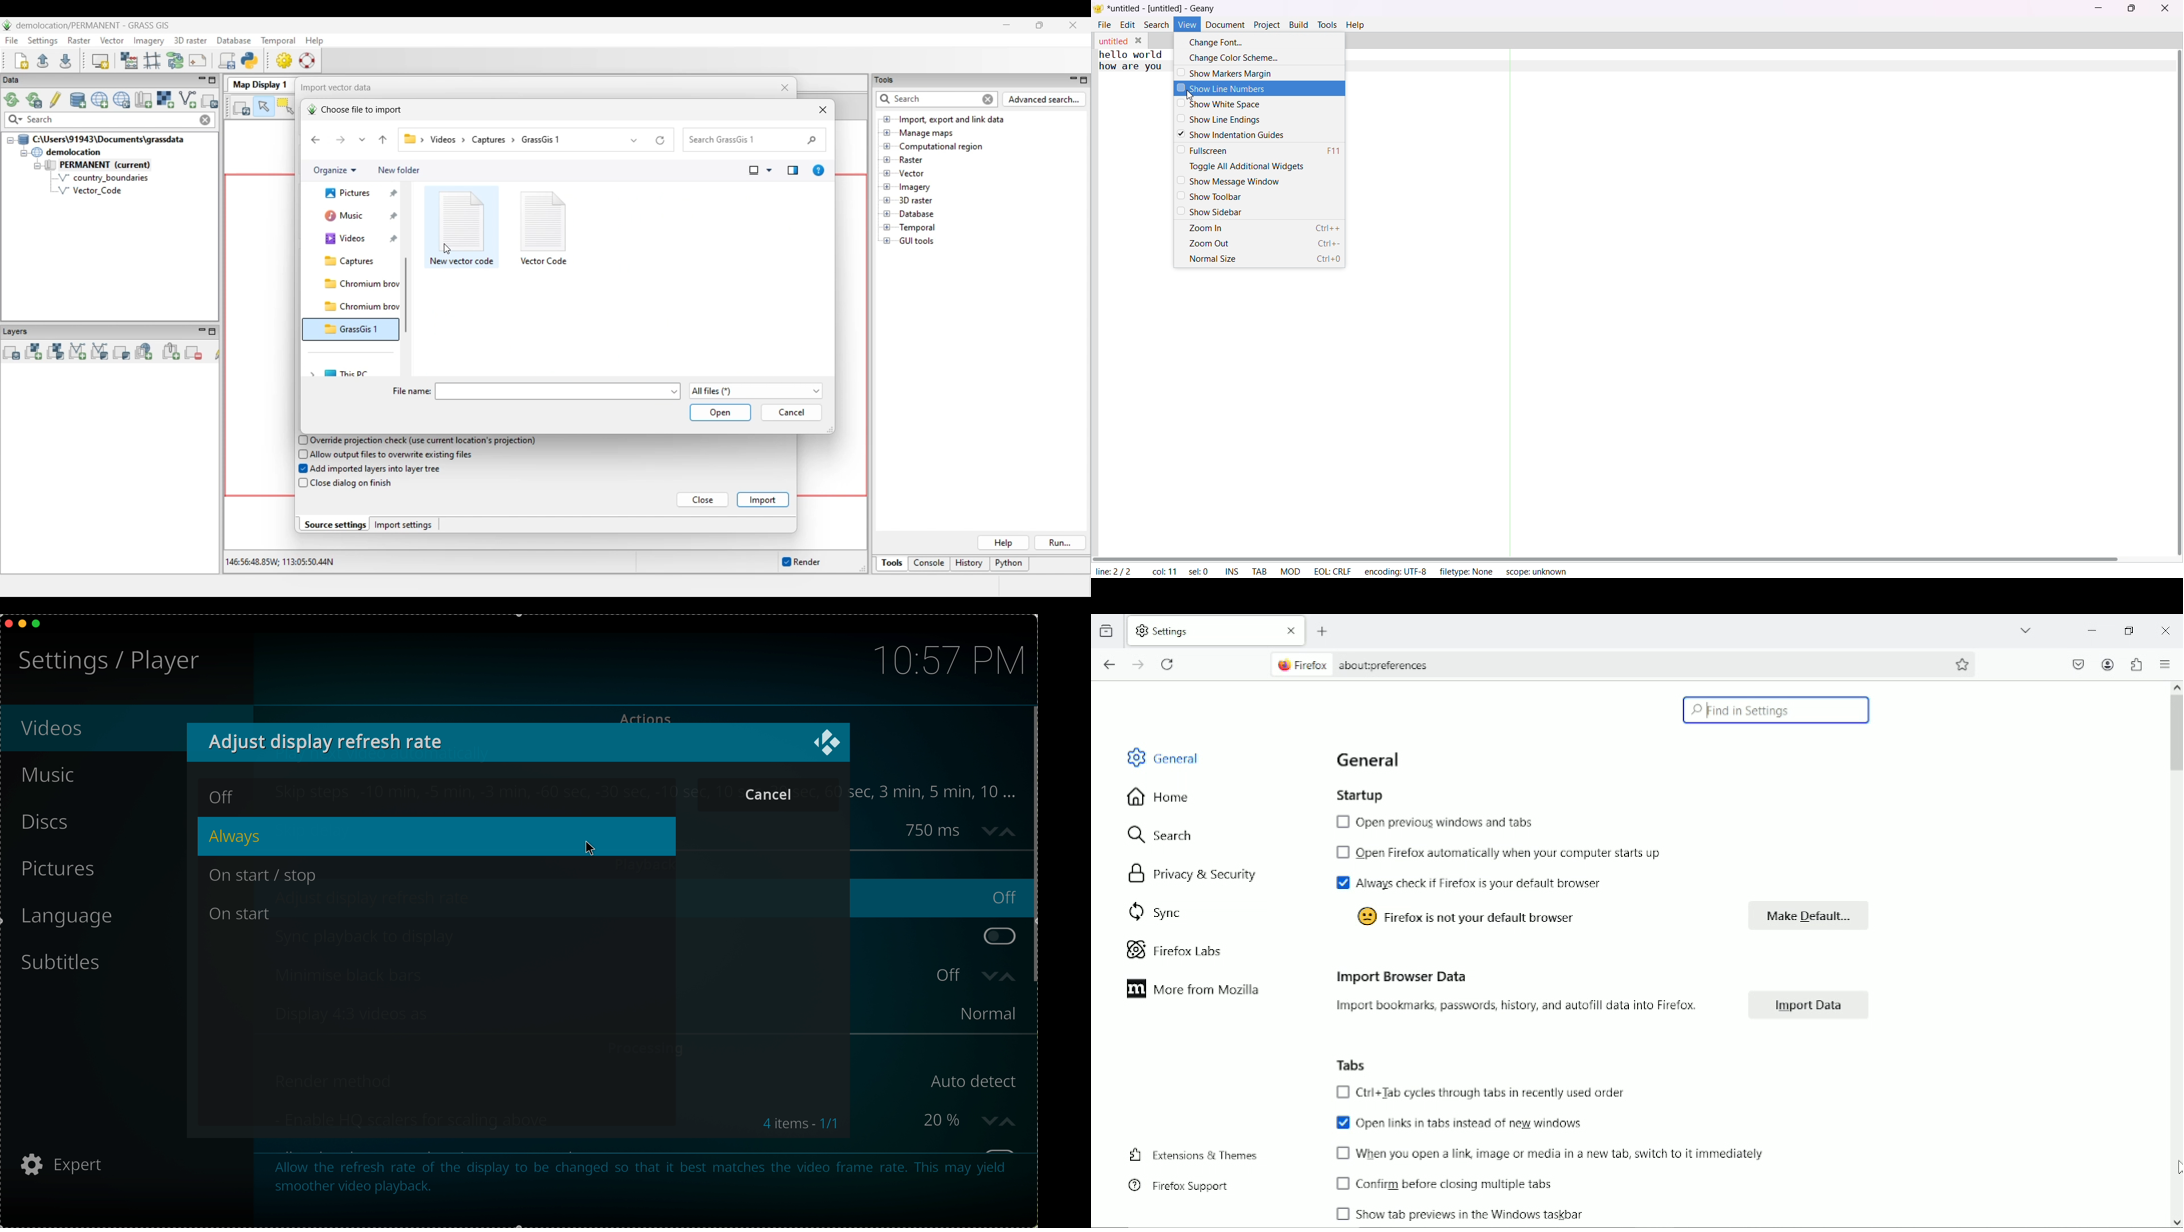 The image size is (2184, 1232). Describe the element at coordinates (220, 797) in the screenshot. I see `off` at that location.